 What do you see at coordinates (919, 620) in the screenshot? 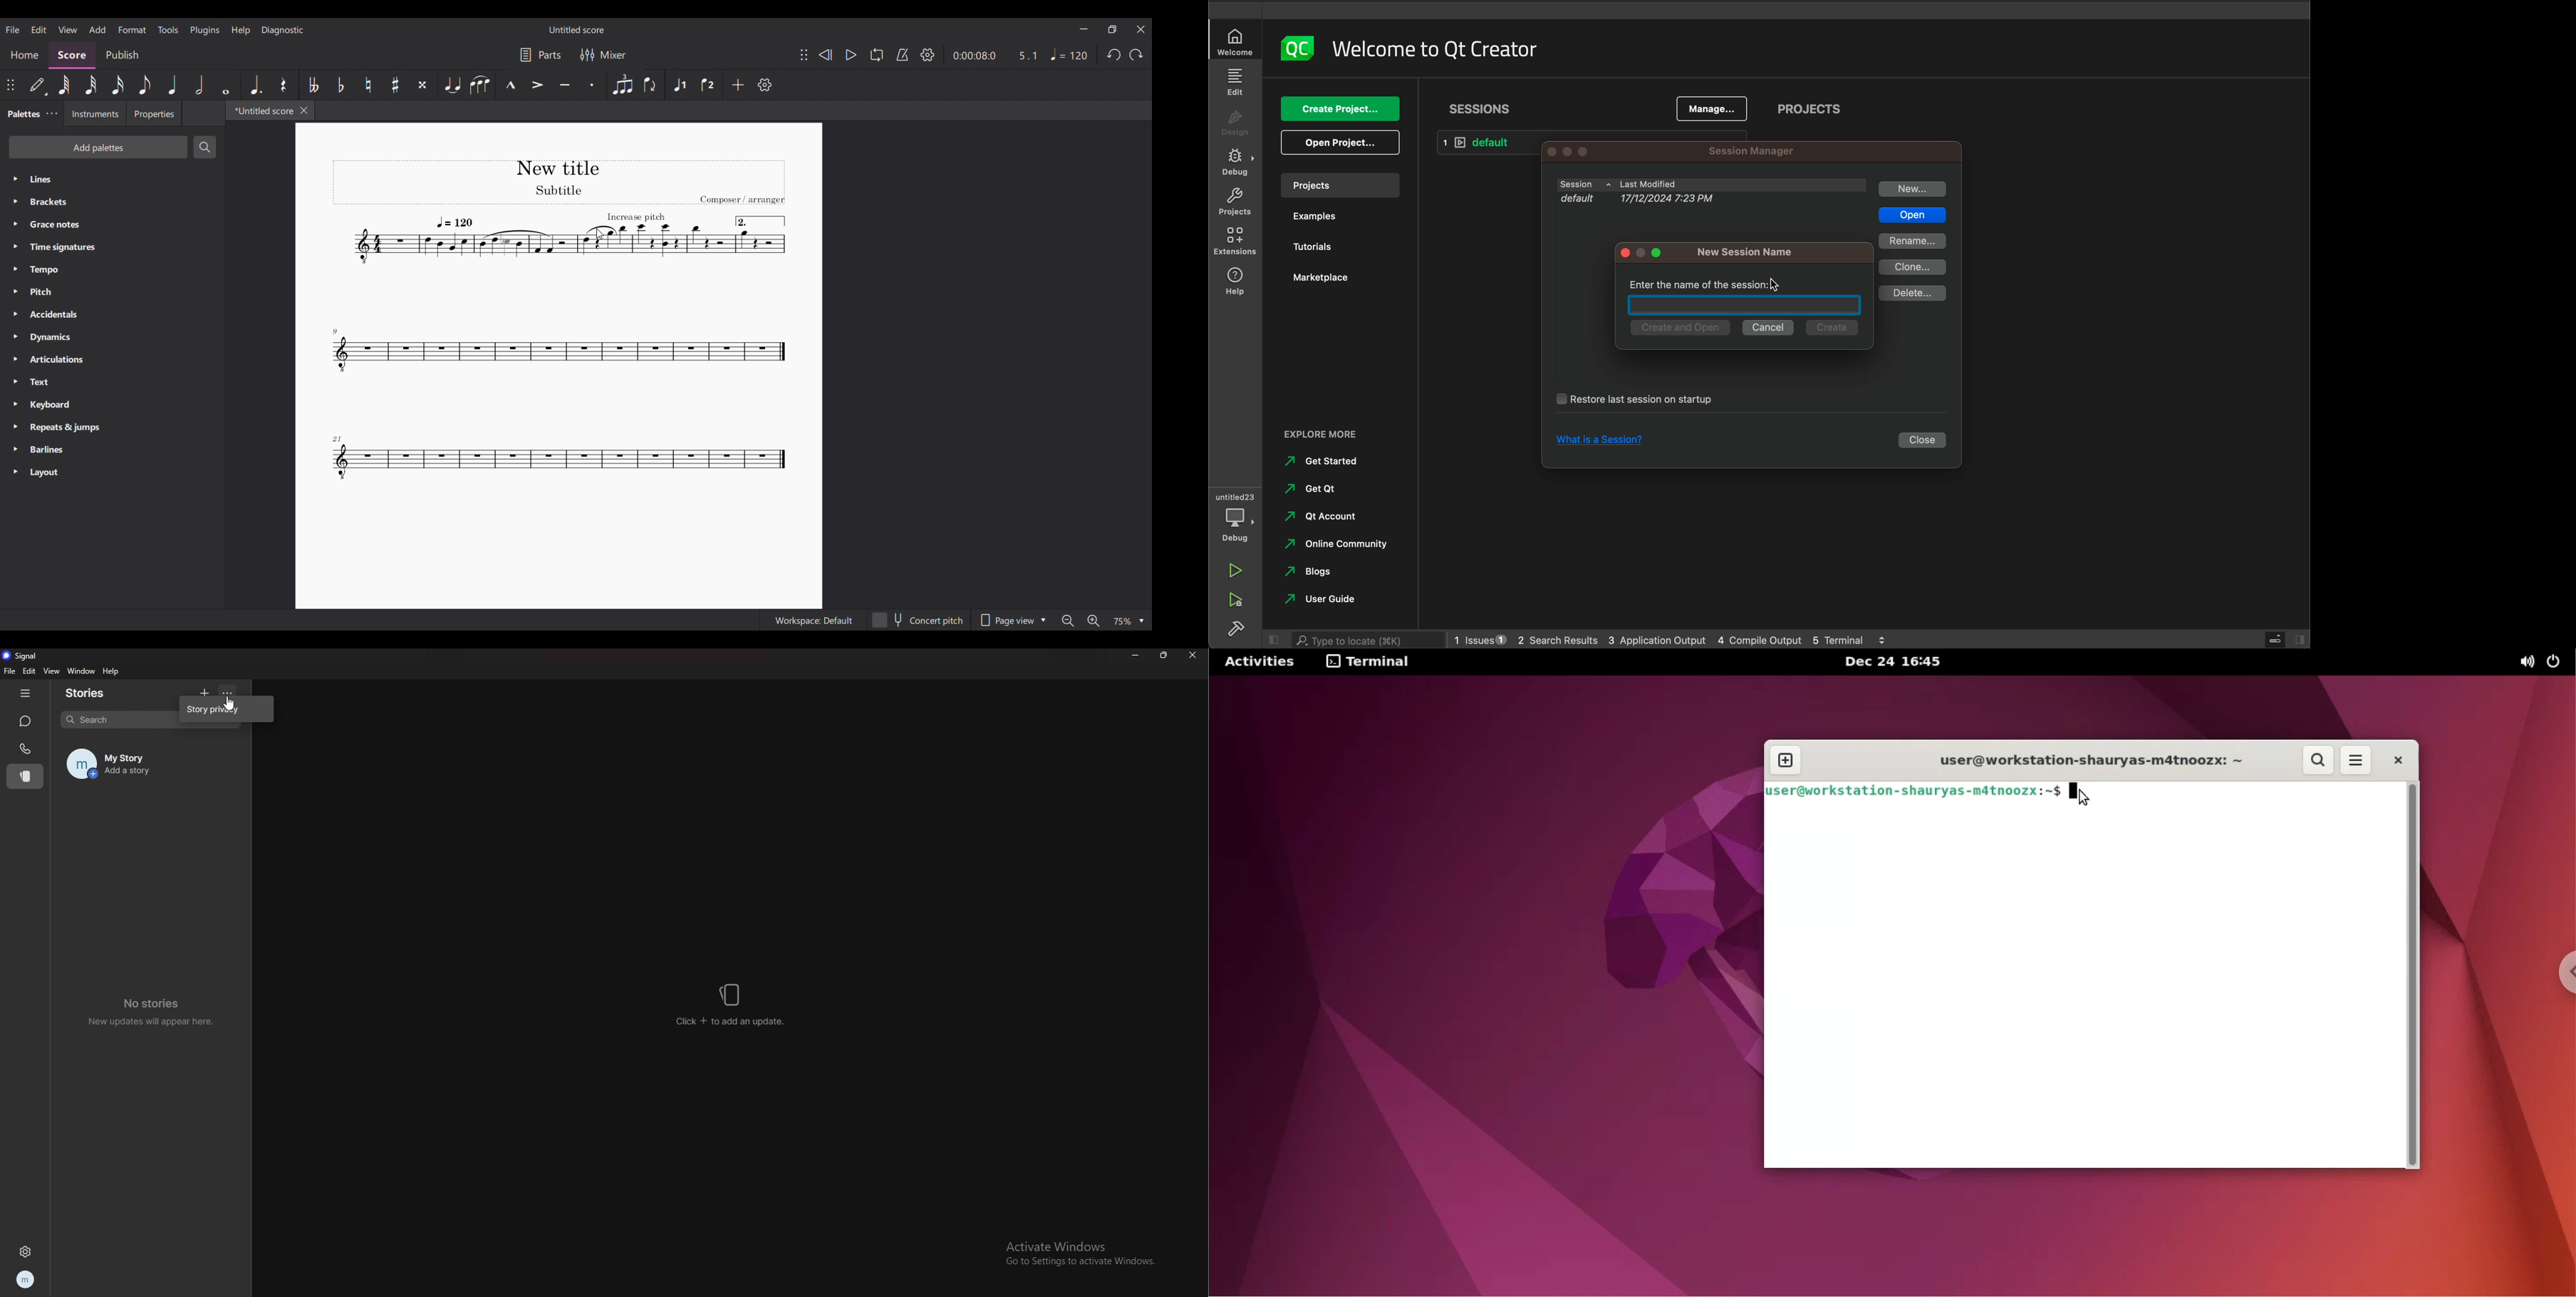
I see `Concert pitch toggle` at bounding box center [919, 620].